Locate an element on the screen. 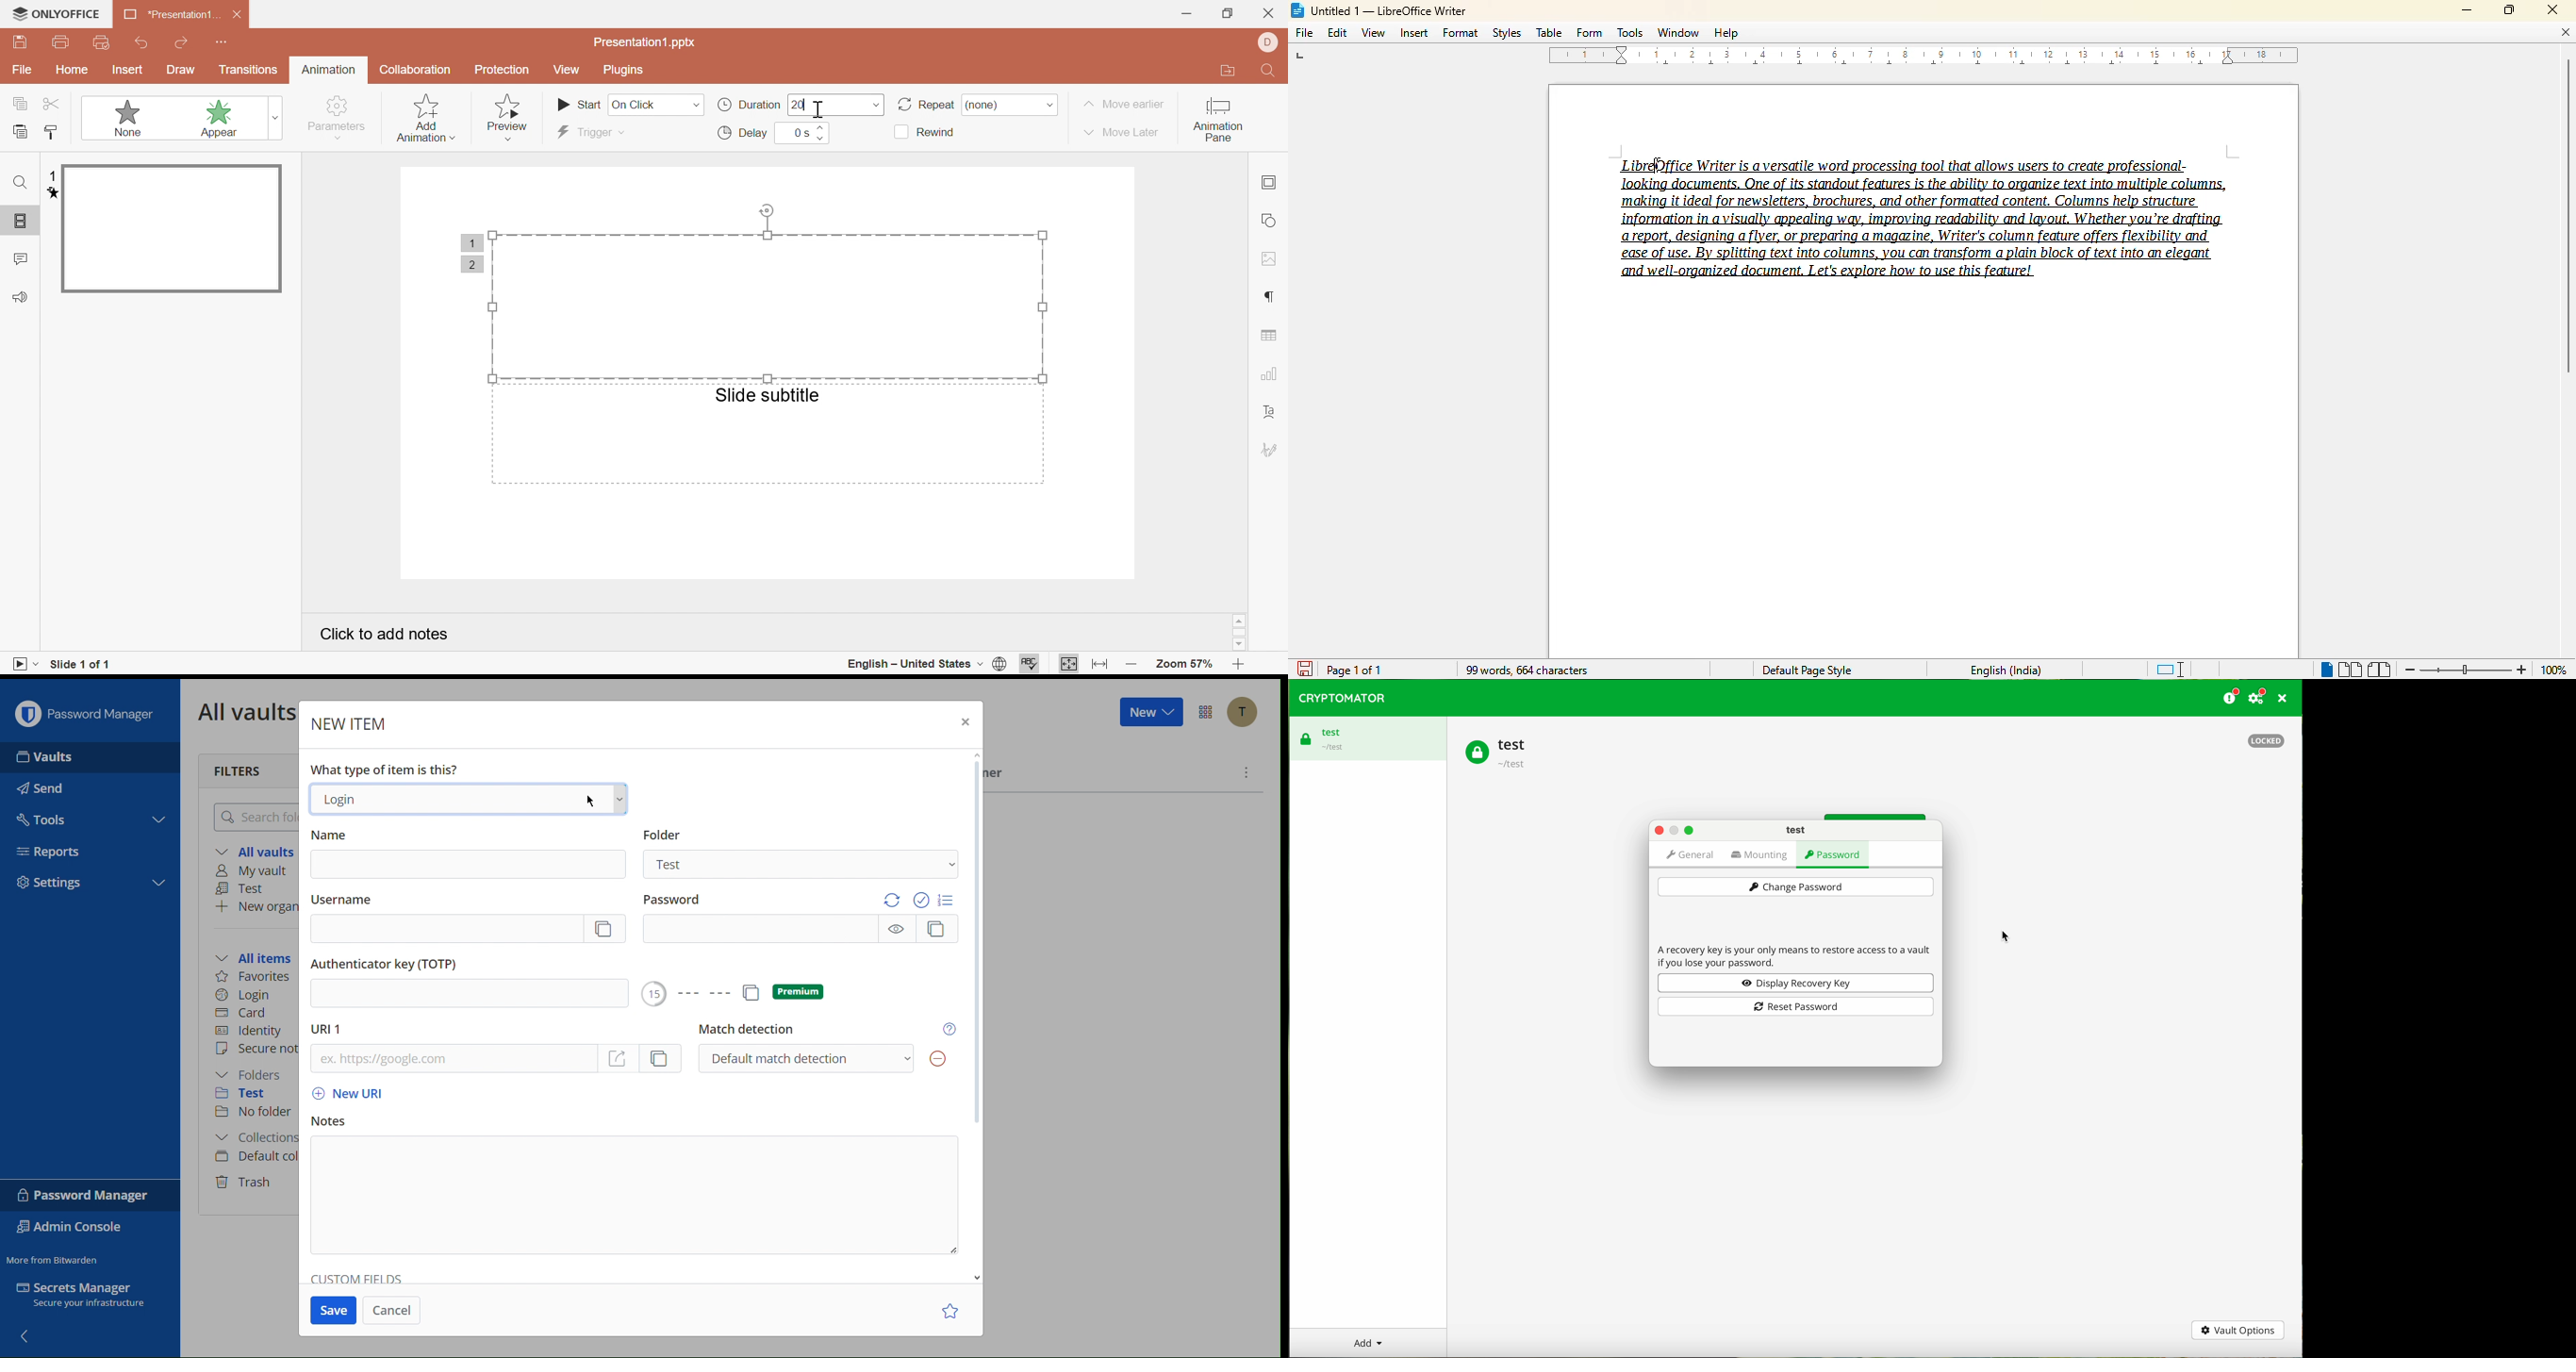 The image size is (2576, 1372). New Item is located at coordinates (350, 723).